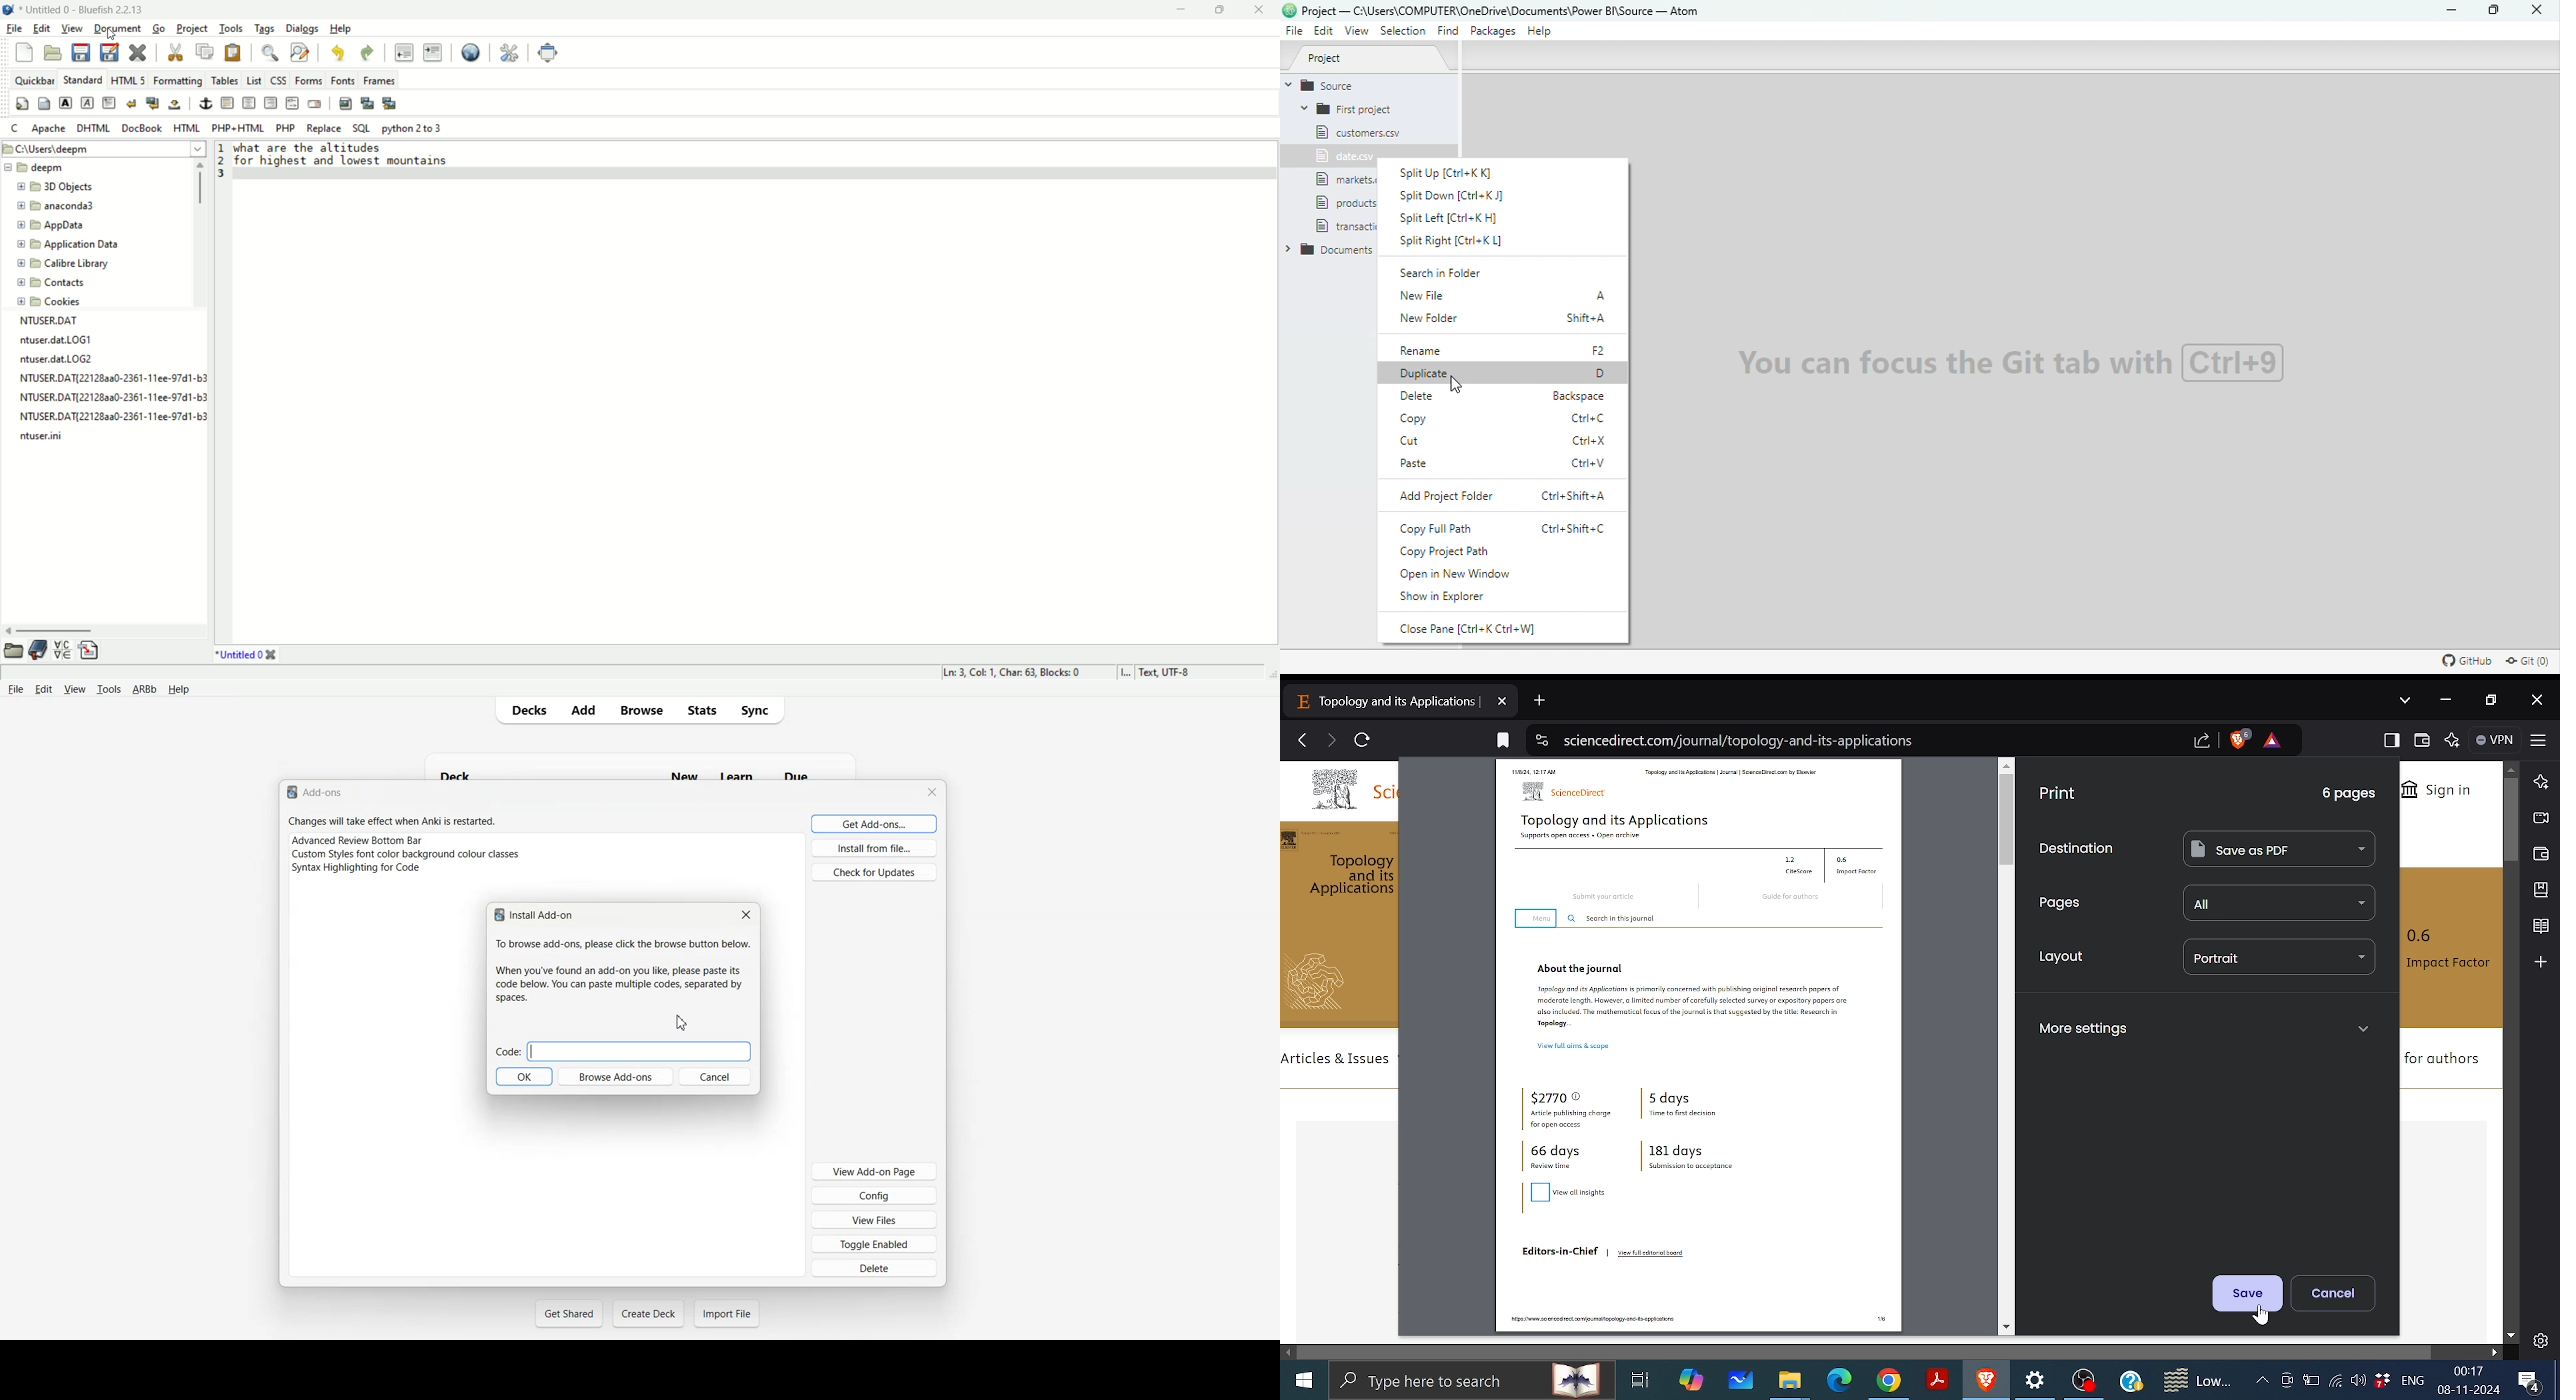 The height and width of the screenshot is (1400, 2576). I want to click on Add, so click(583, 710).